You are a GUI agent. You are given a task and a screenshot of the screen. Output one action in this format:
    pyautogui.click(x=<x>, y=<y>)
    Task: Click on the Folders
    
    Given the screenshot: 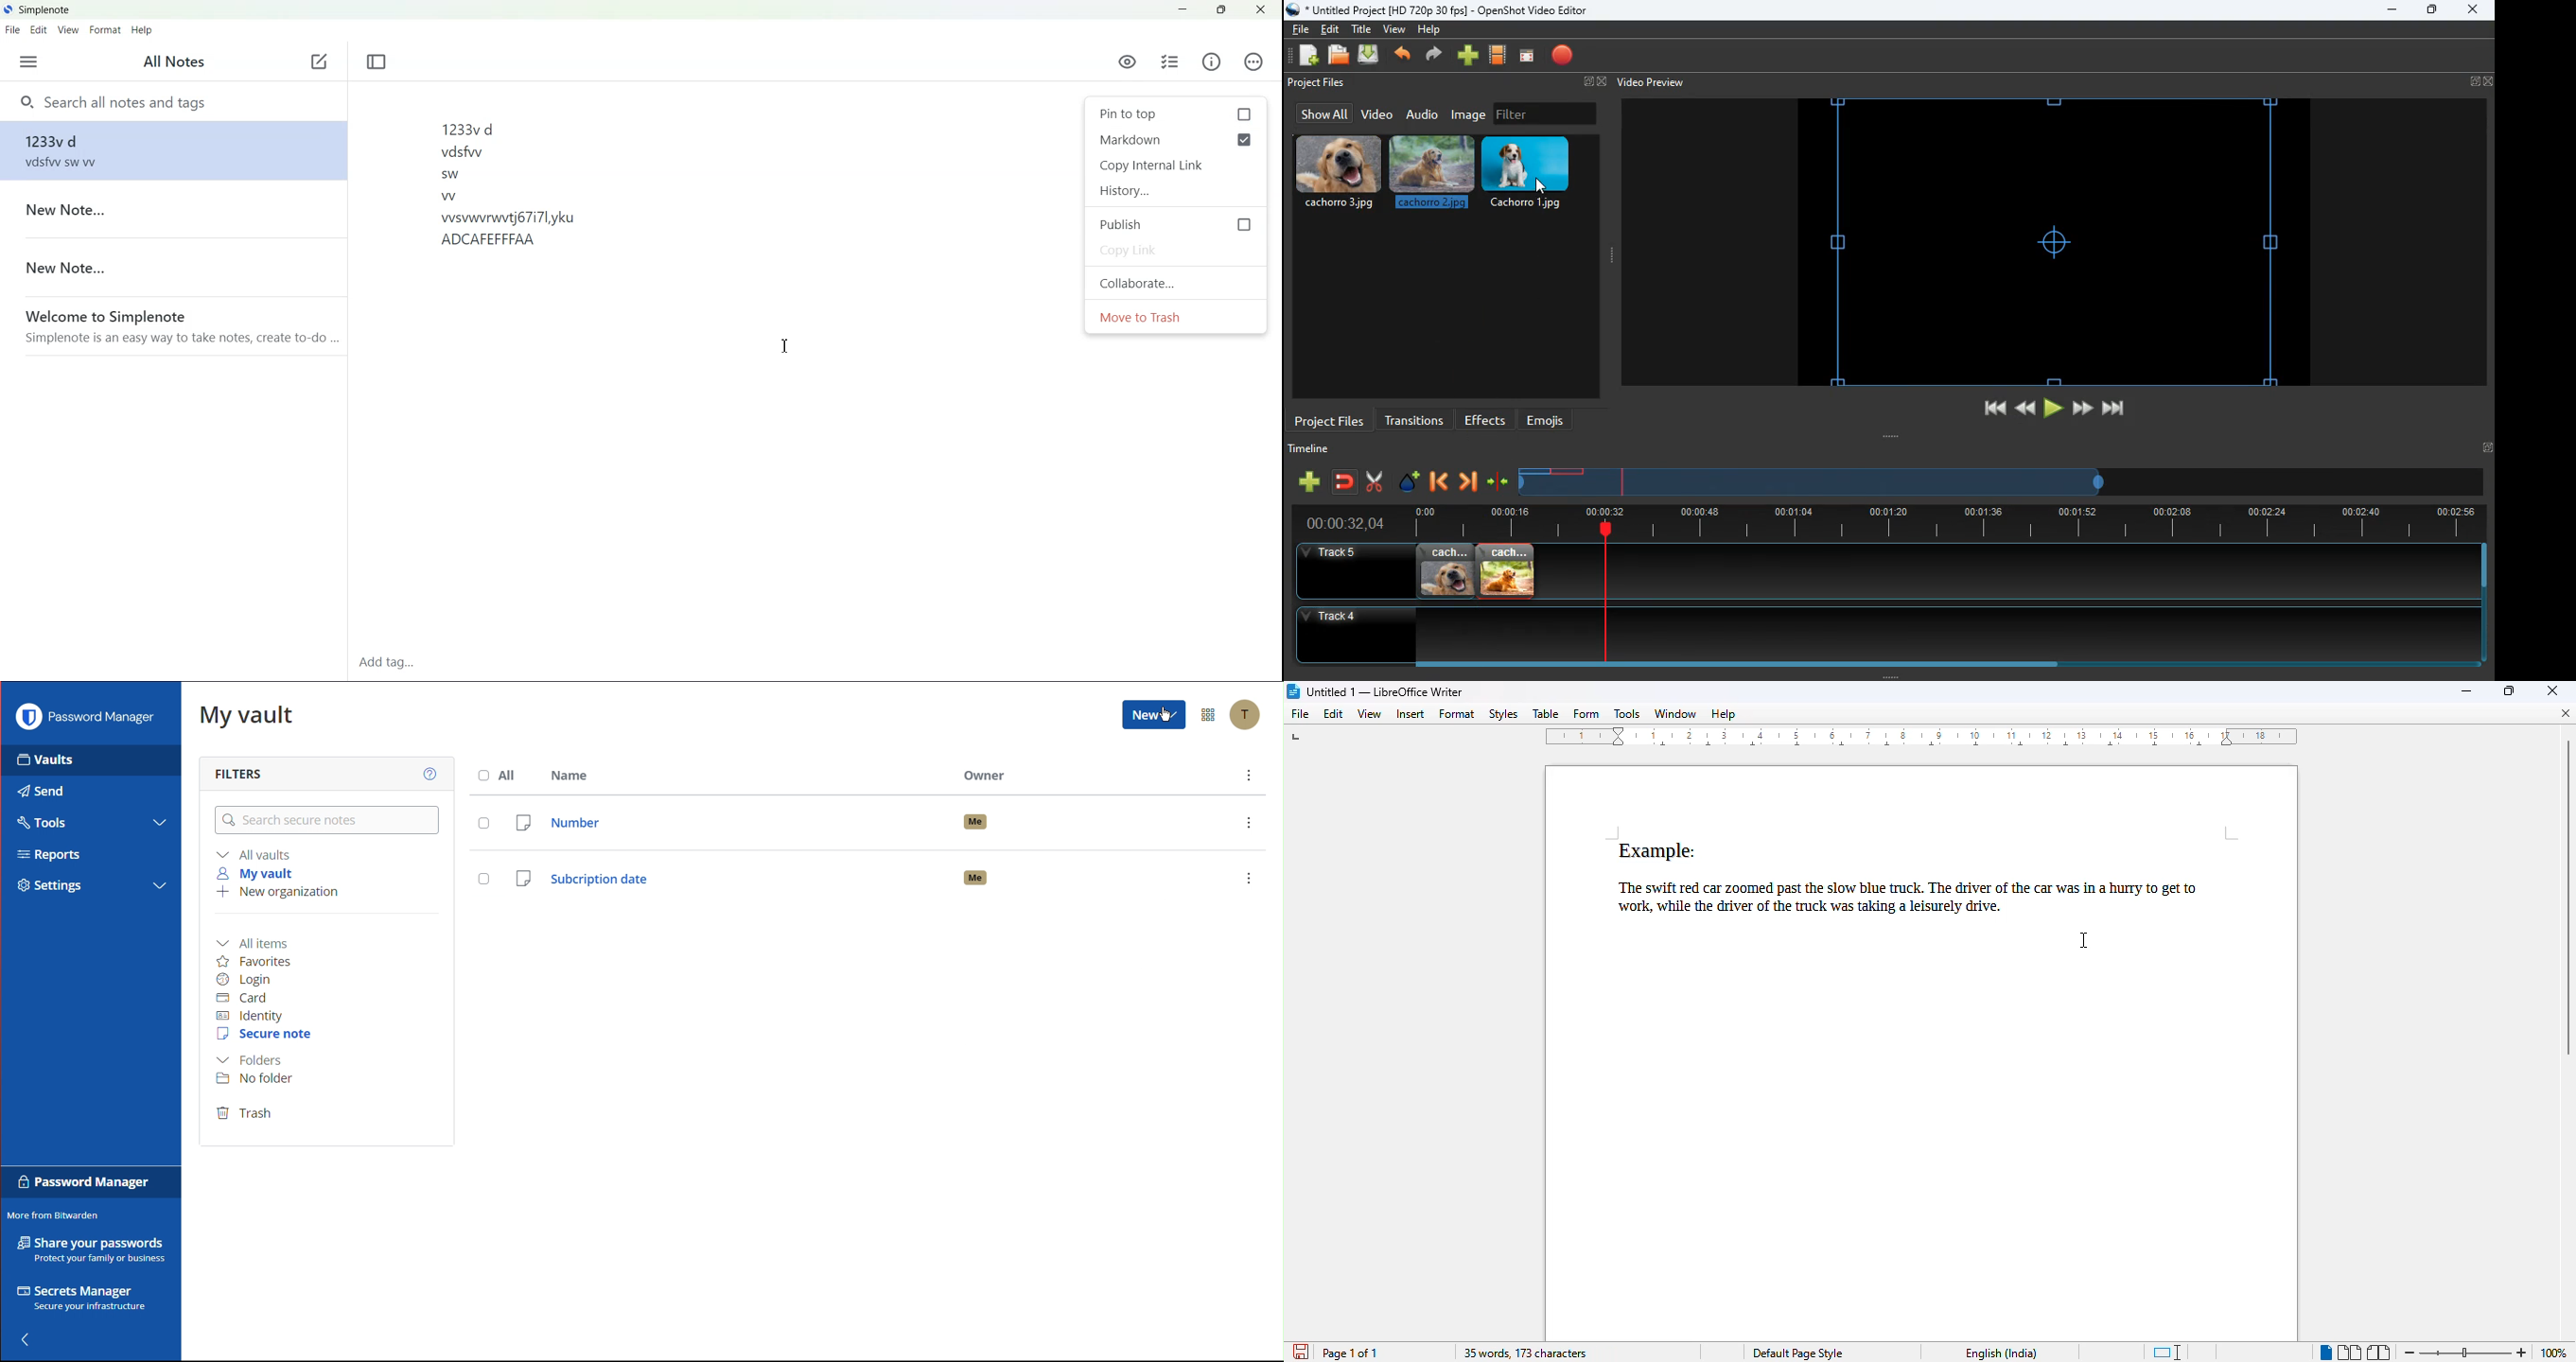 What is the action you would take?
    pyautogui.click(x=253, y=1060)
    